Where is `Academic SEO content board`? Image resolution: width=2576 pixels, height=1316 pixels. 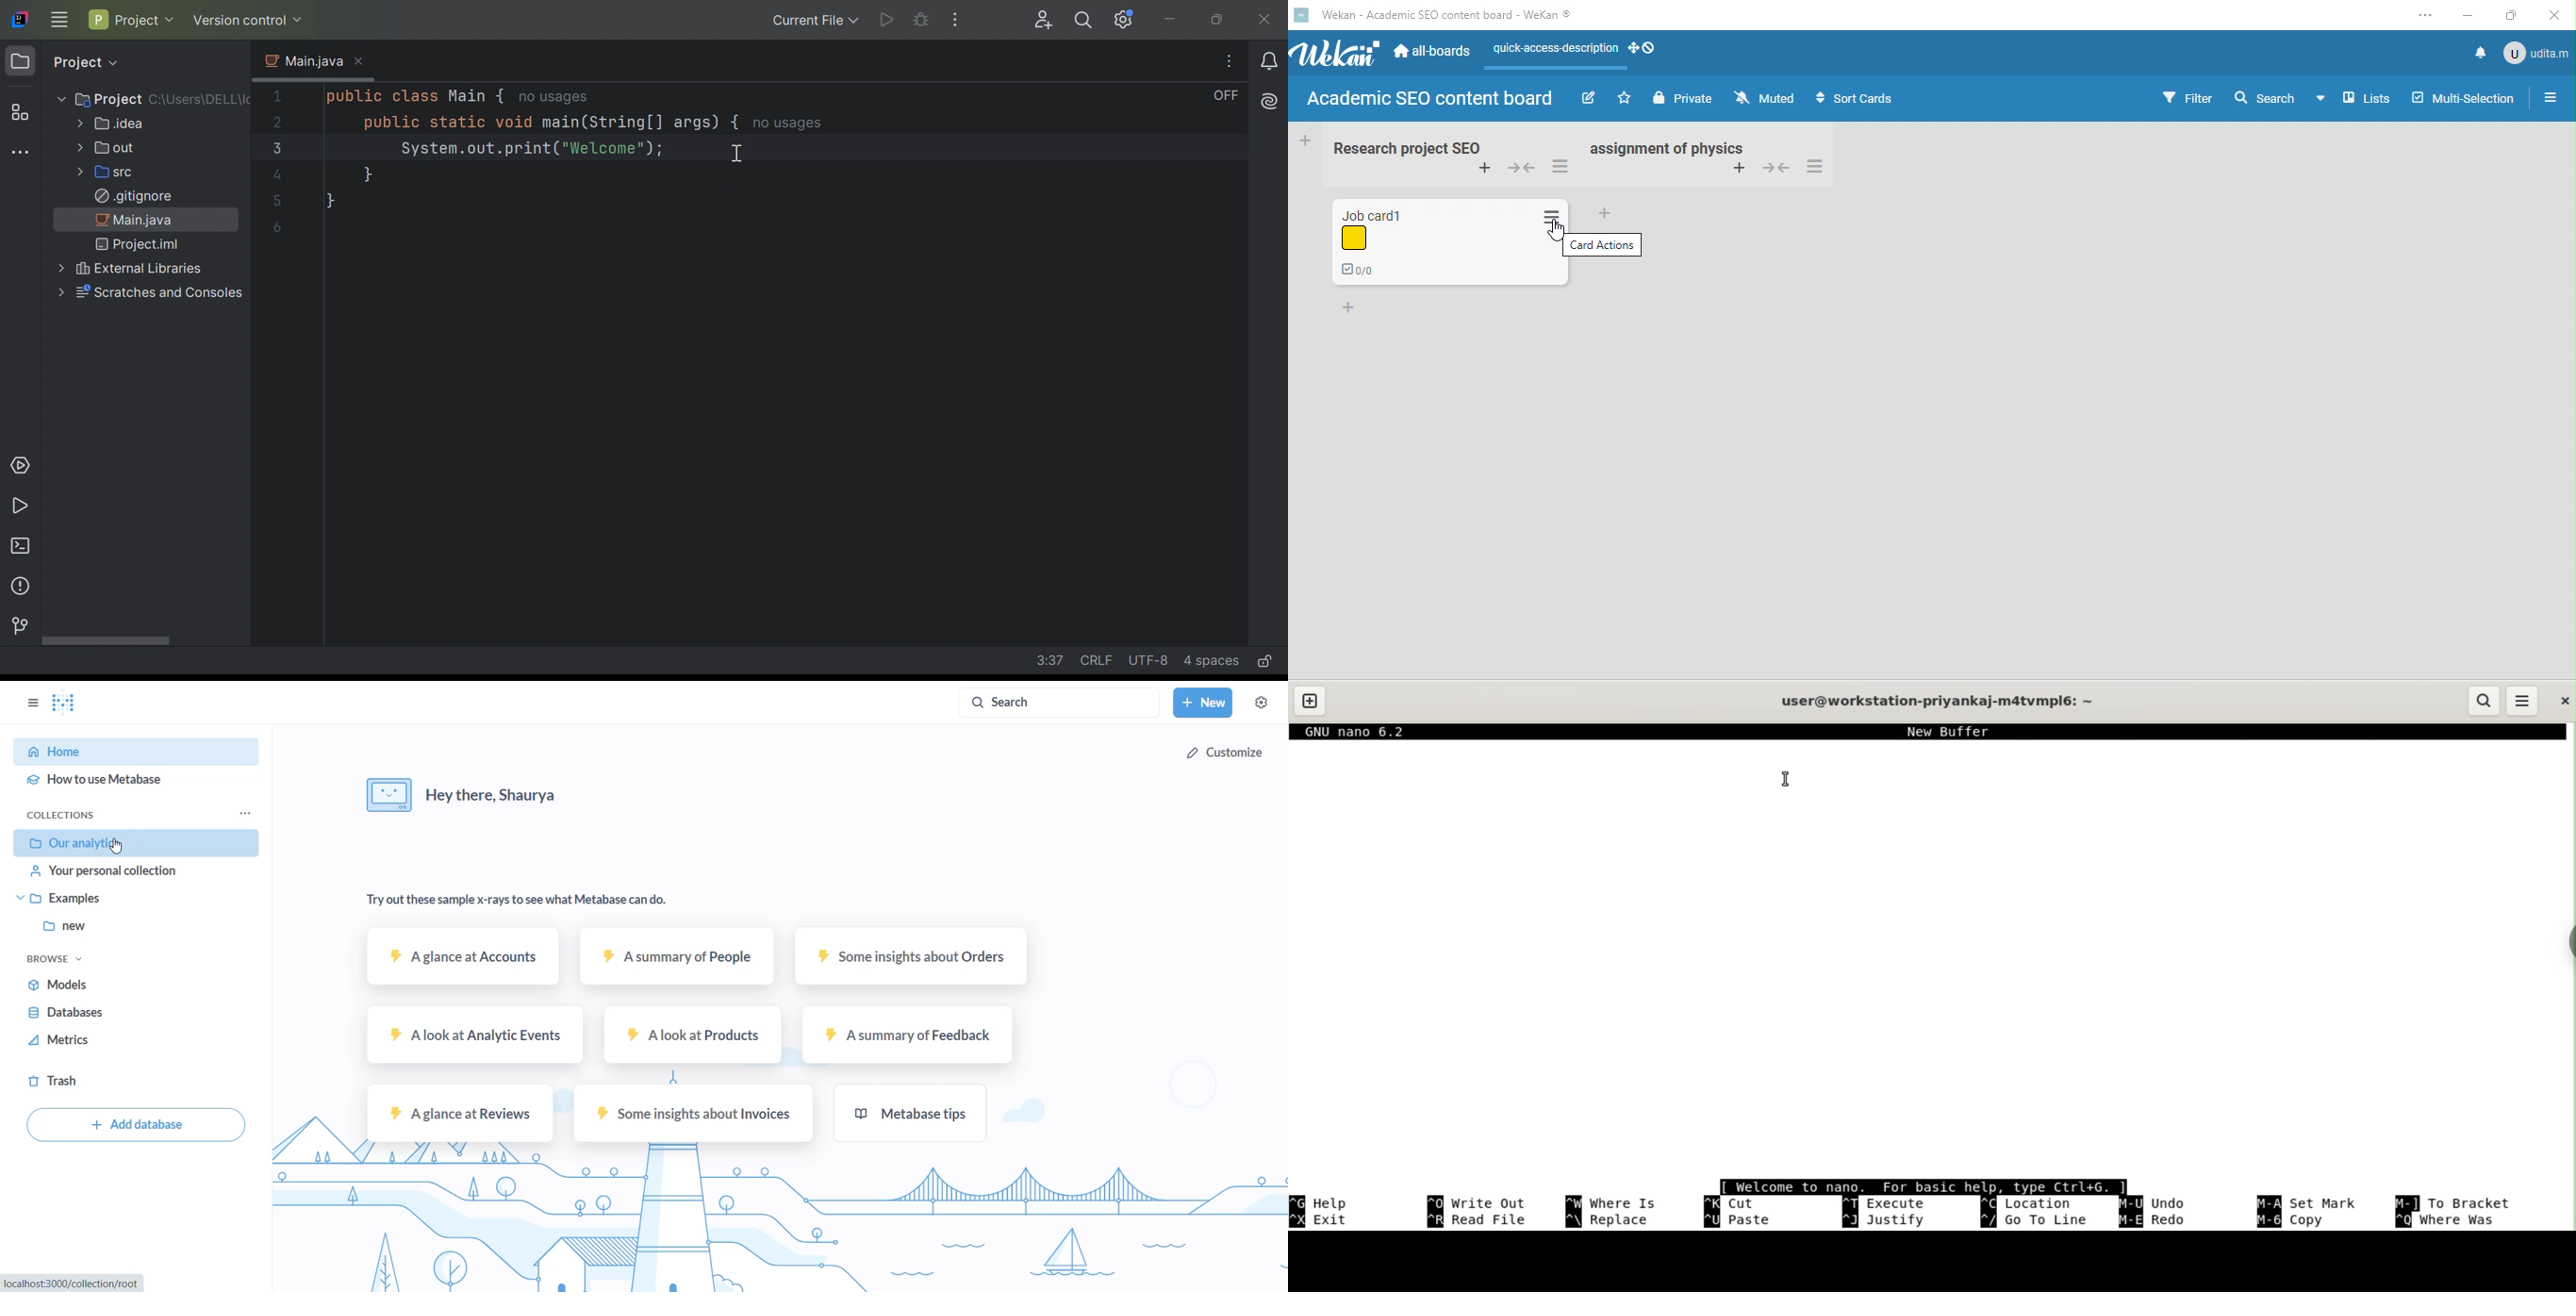 Academic SEO content board is located at coordinates (1431, 98).